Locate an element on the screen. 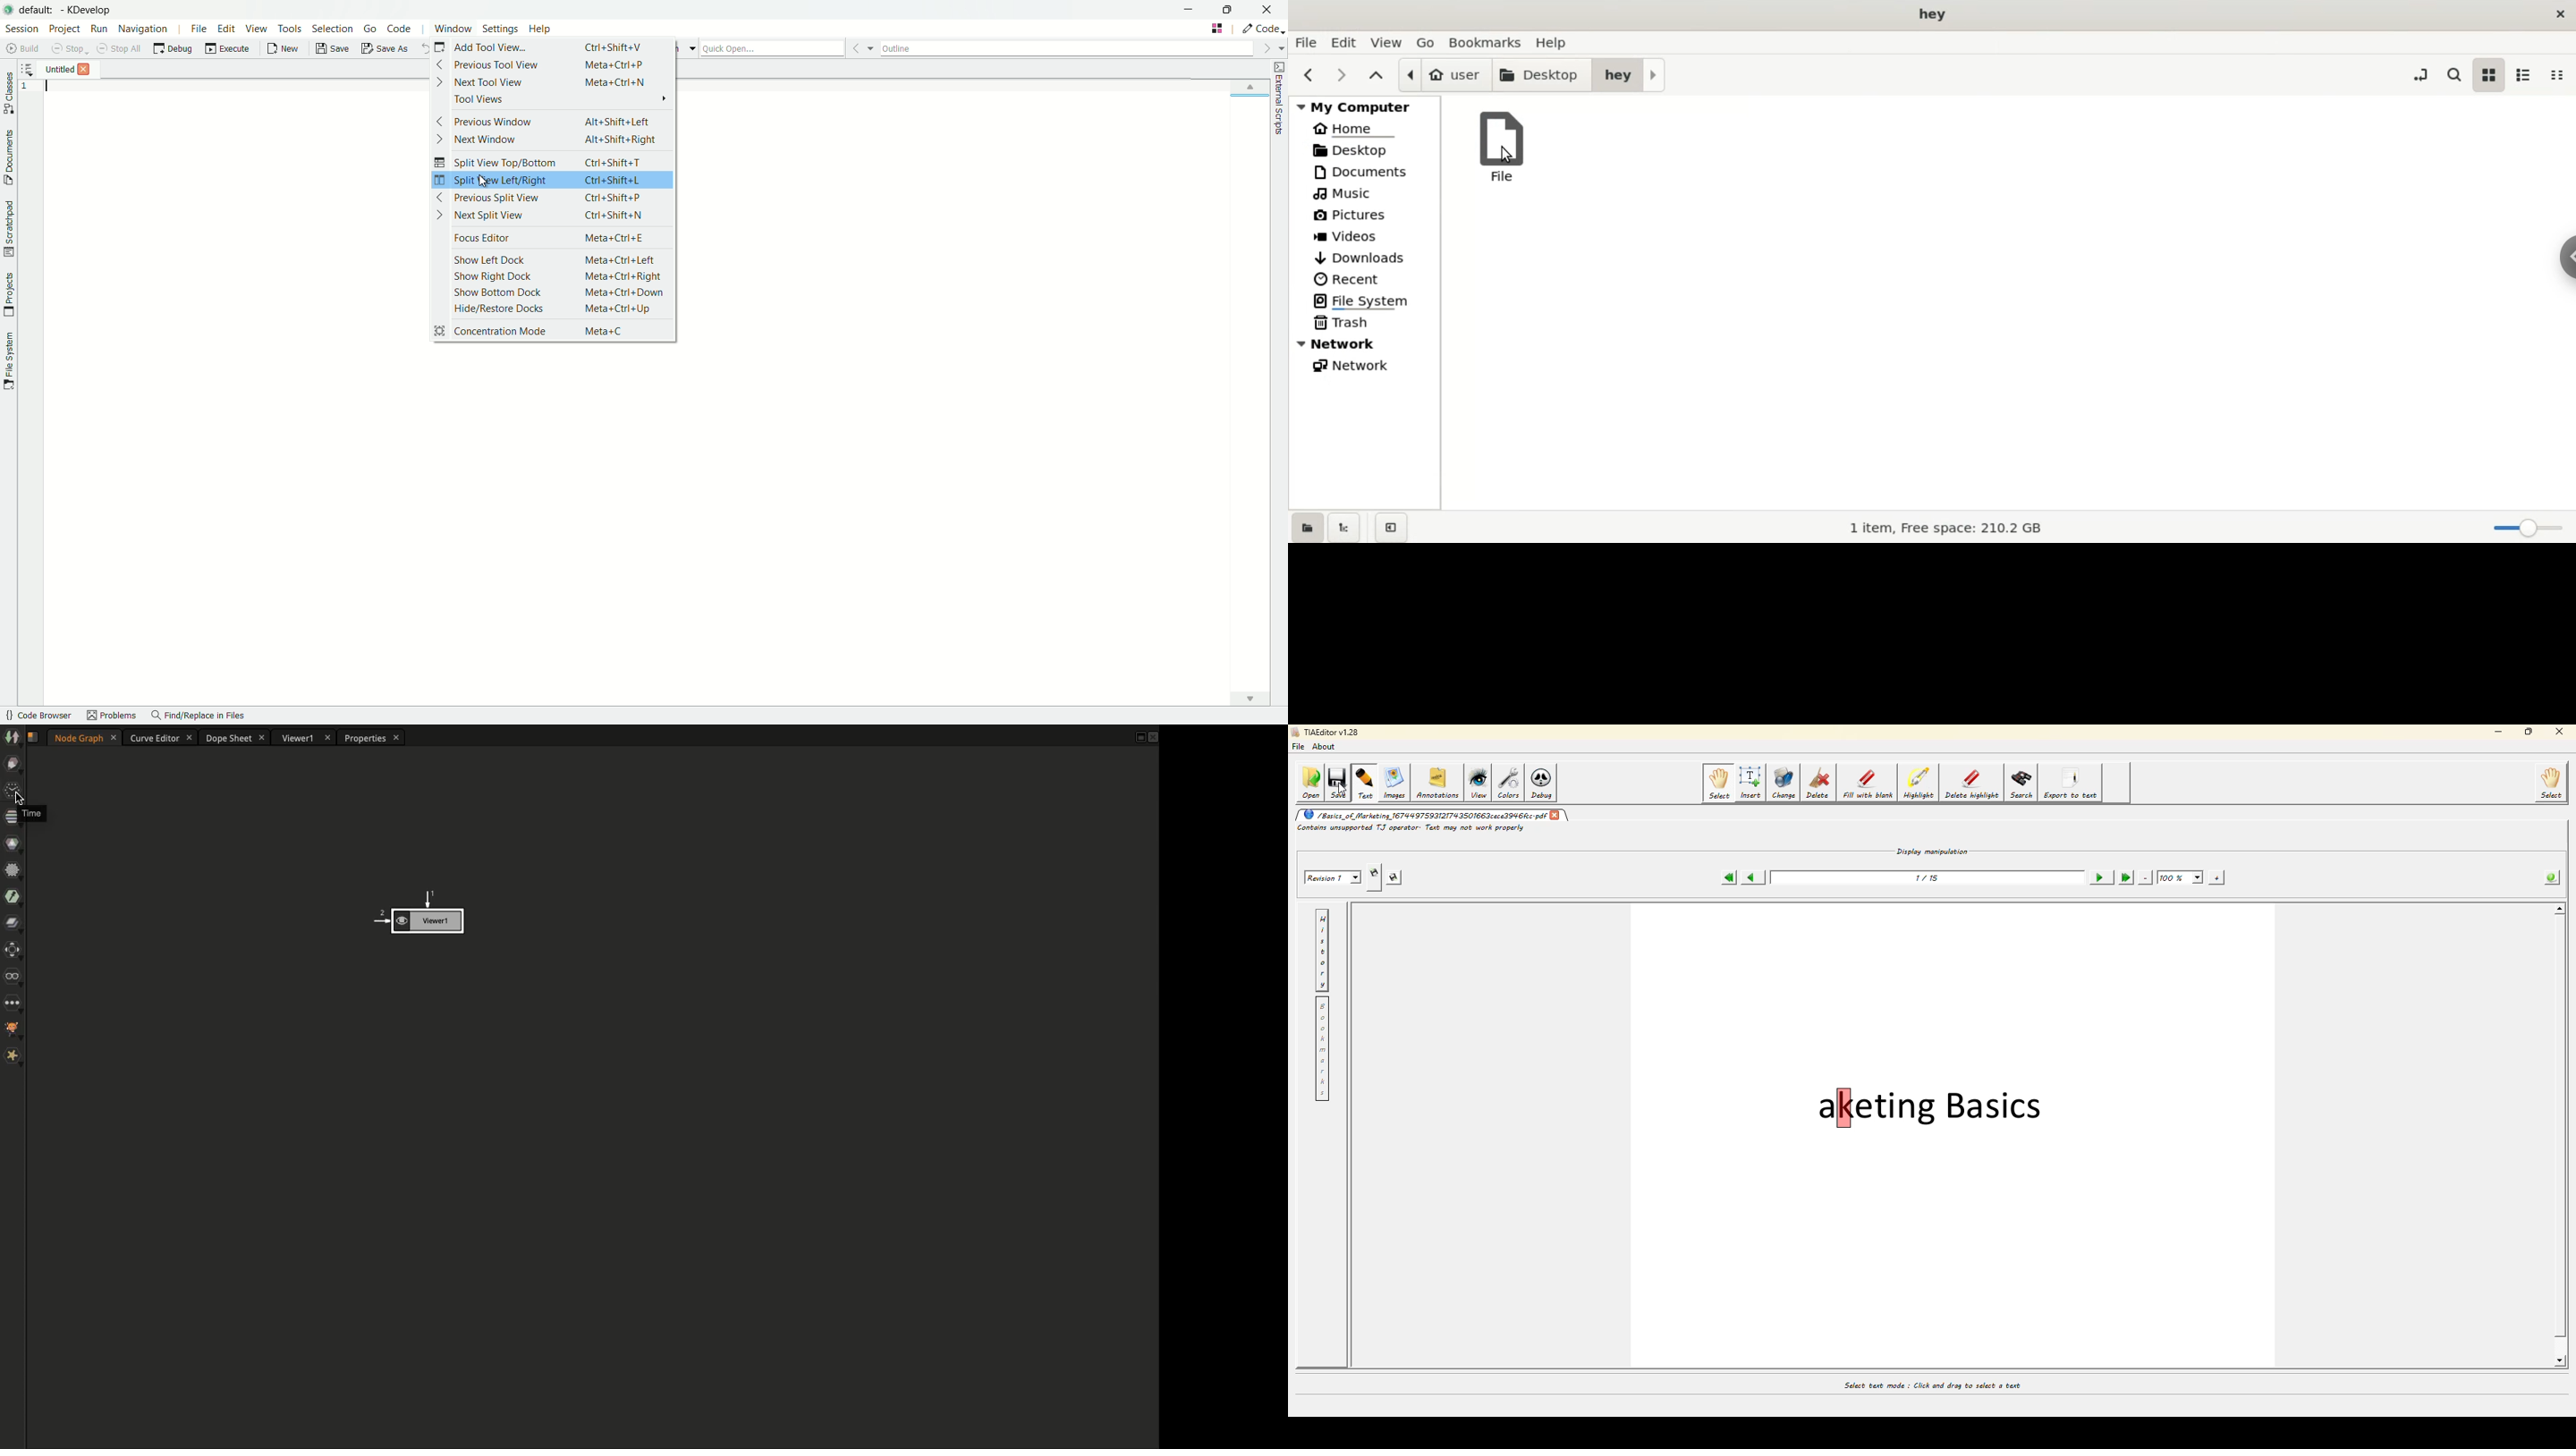 The height and width of the screenshot is (1456, 2576). close app is located at coordinates (1271, 9).